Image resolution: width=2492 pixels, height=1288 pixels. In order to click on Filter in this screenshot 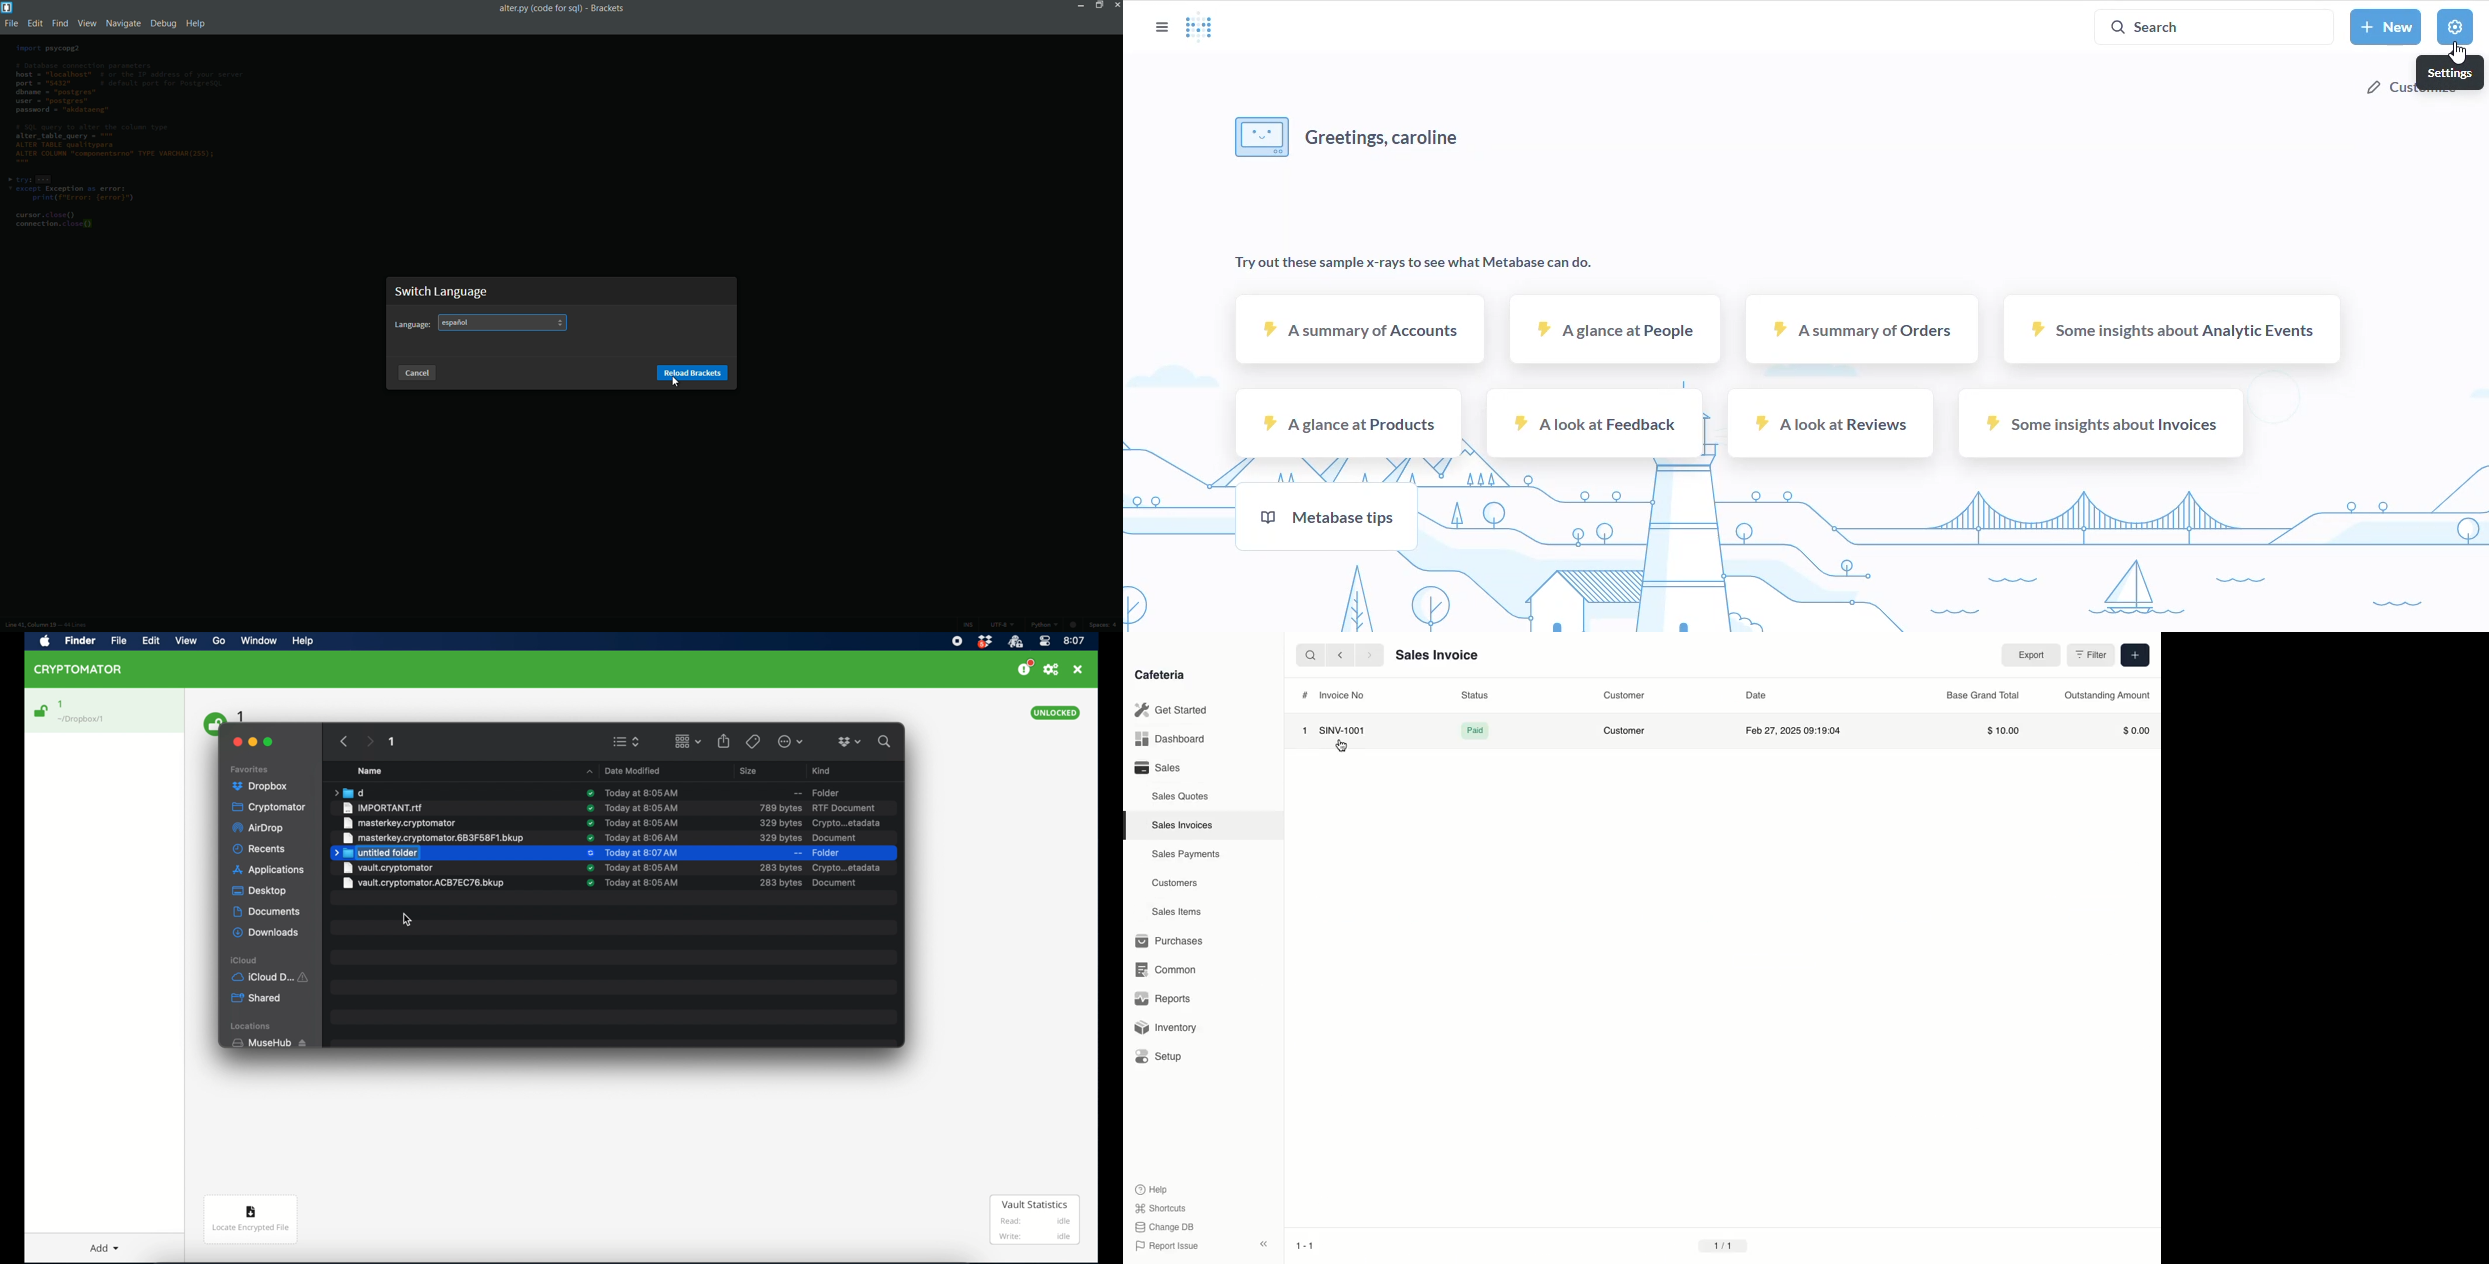, I will do `click(2090, 656)`.